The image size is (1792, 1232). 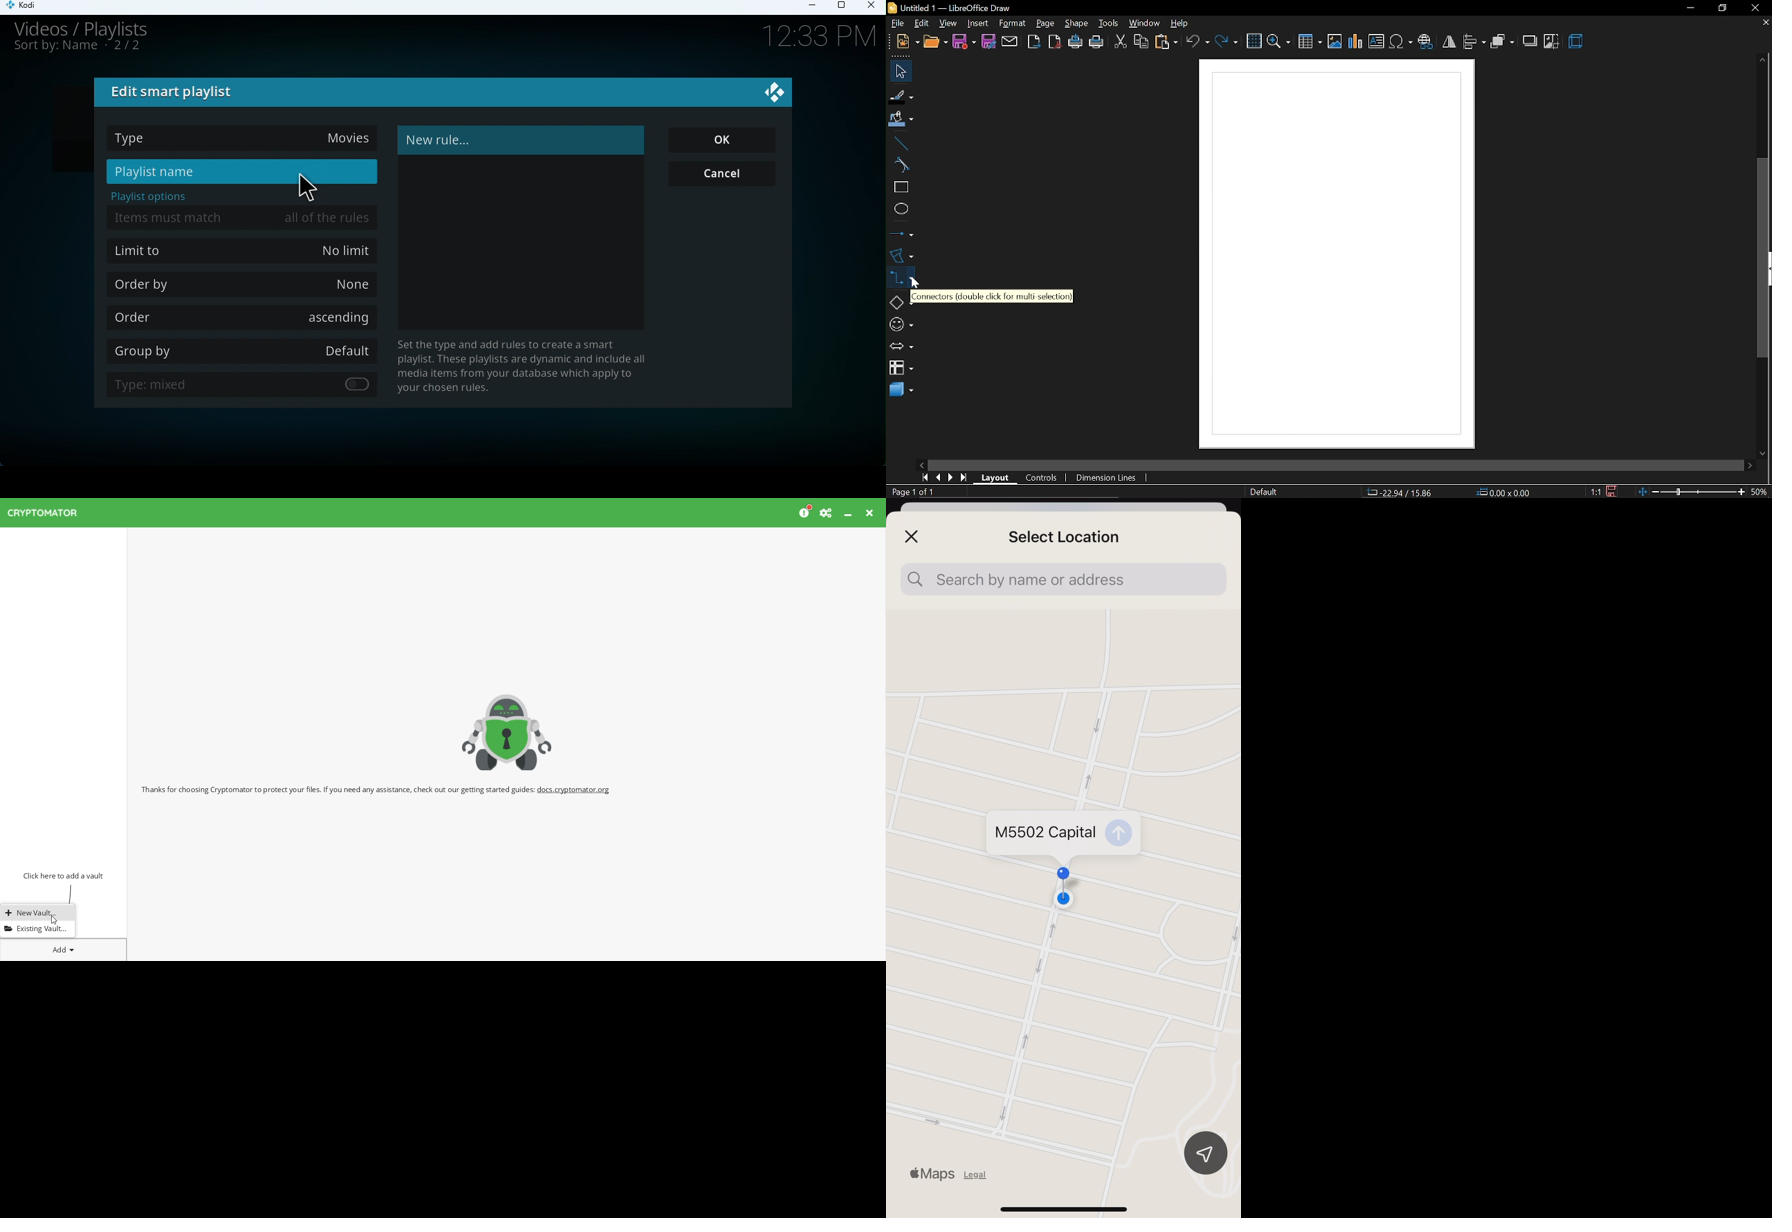 What do you see at coordinates (1140, 43) in the screenshot?
I see `copy` at bounding box center [1140, 43].